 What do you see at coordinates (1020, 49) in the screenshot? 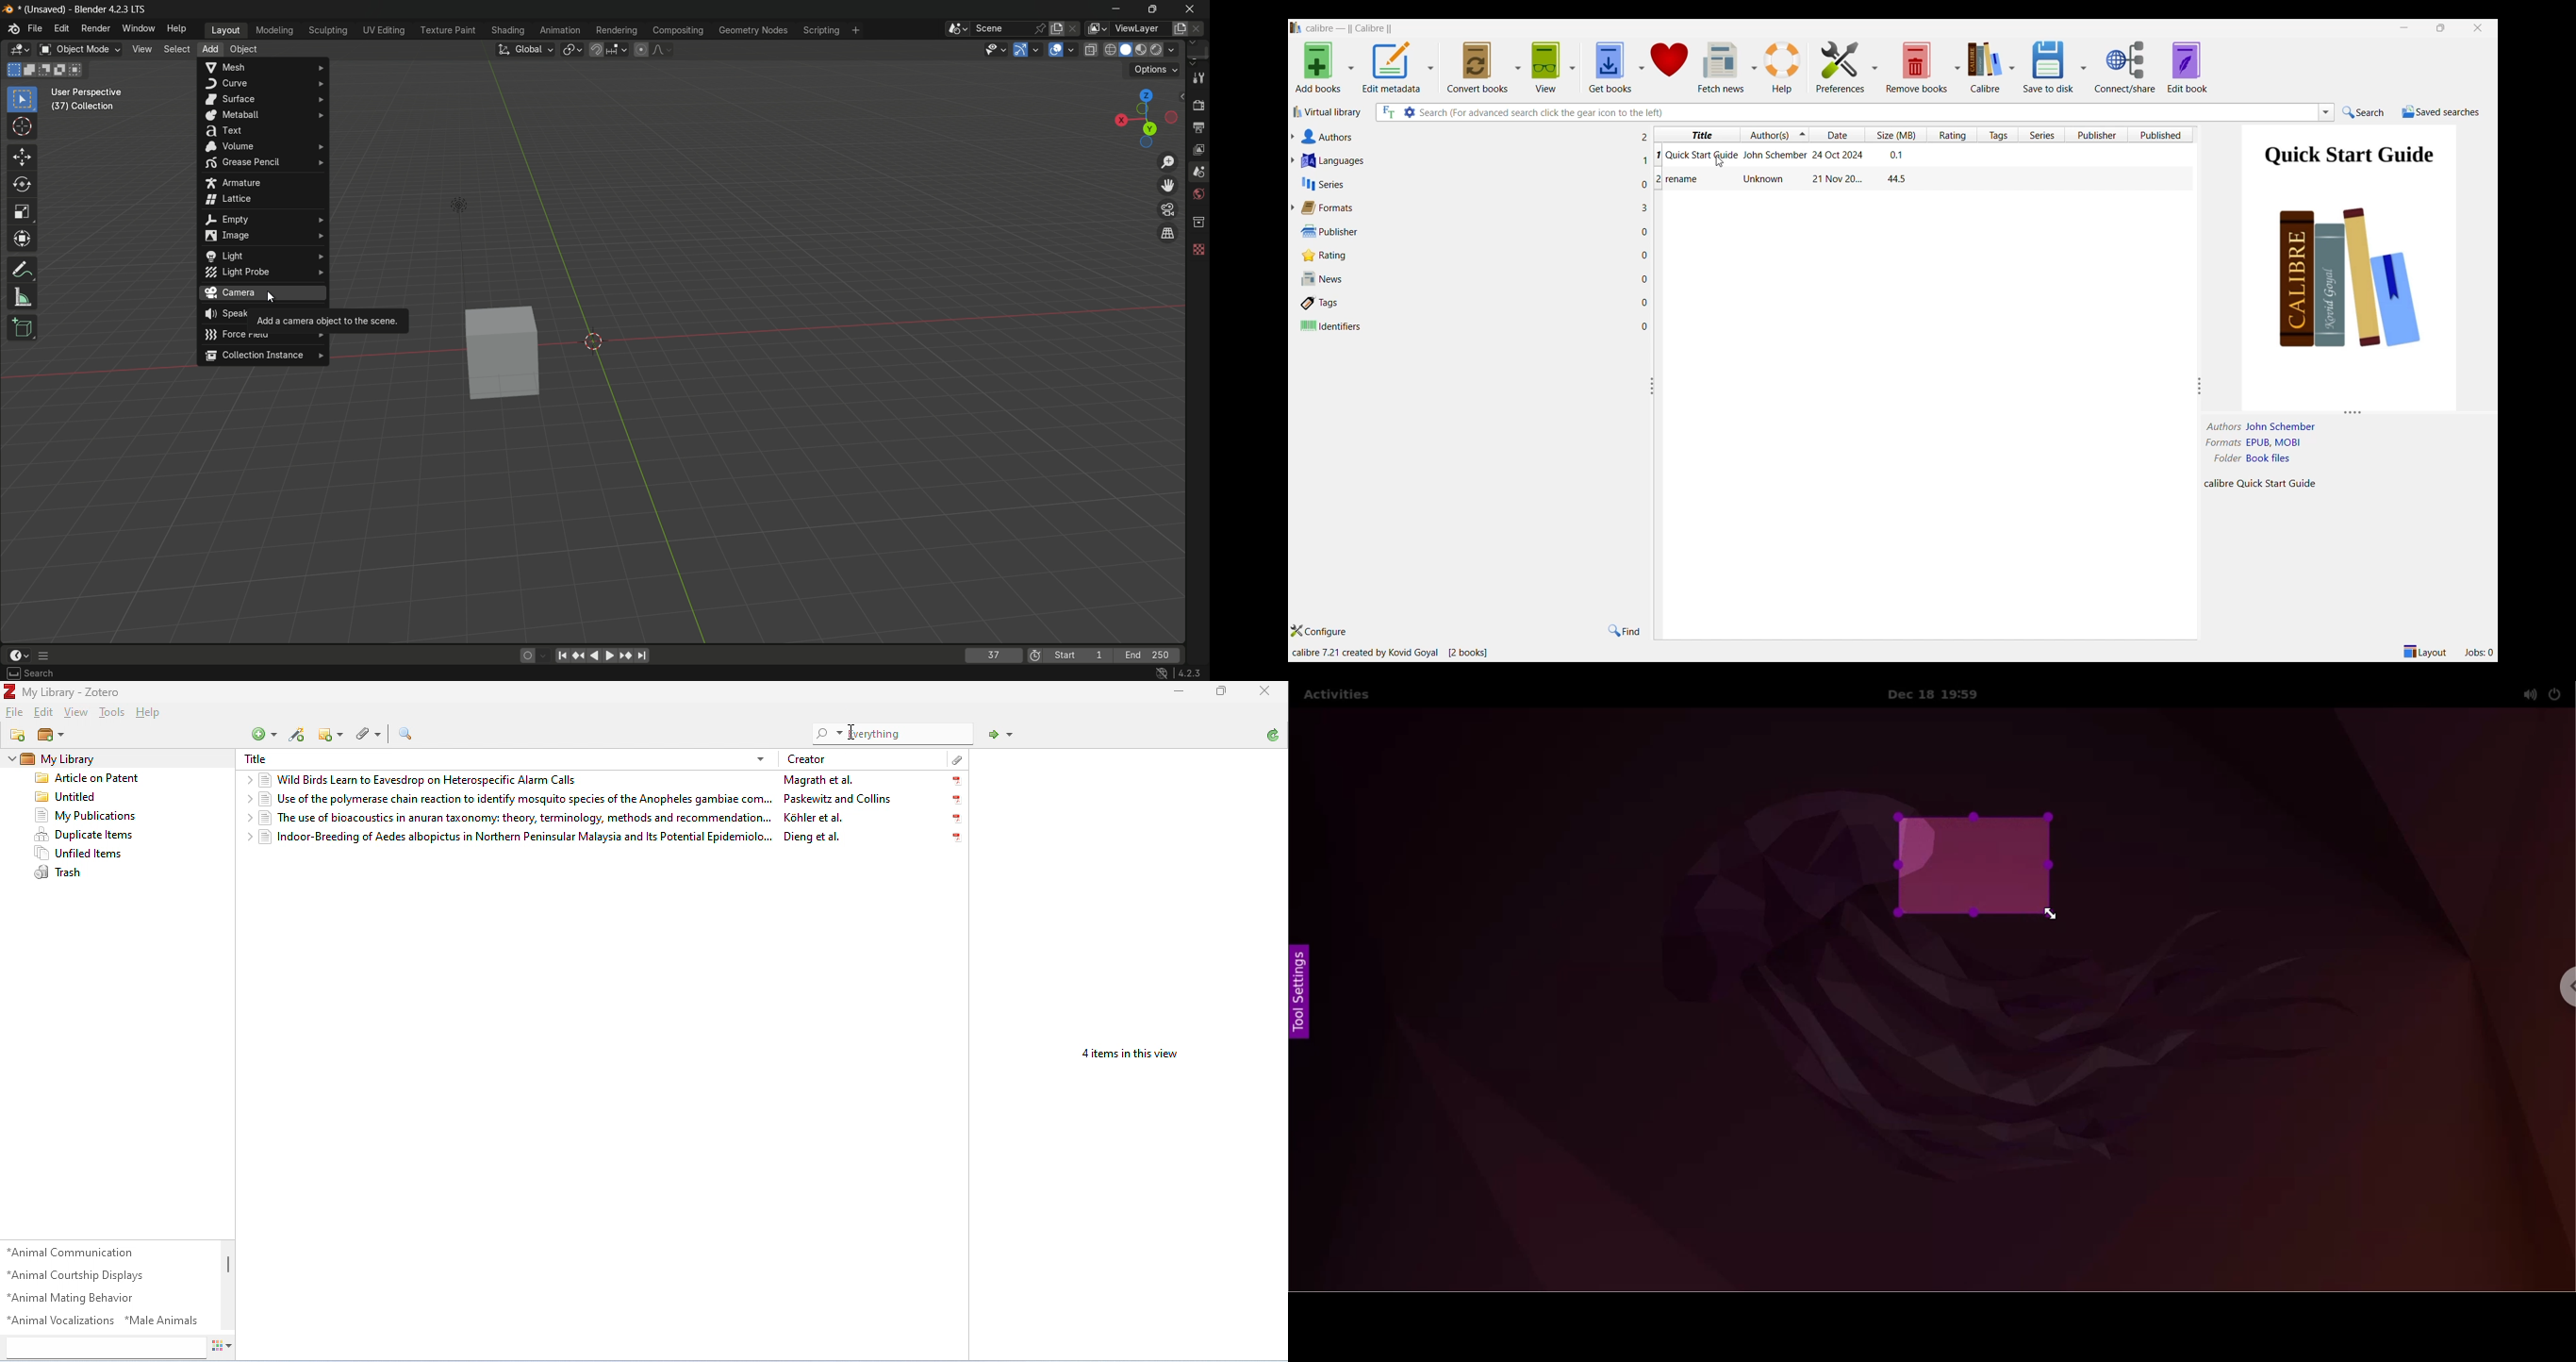
I see `show gizmo` at bounding box center [1020, 49].